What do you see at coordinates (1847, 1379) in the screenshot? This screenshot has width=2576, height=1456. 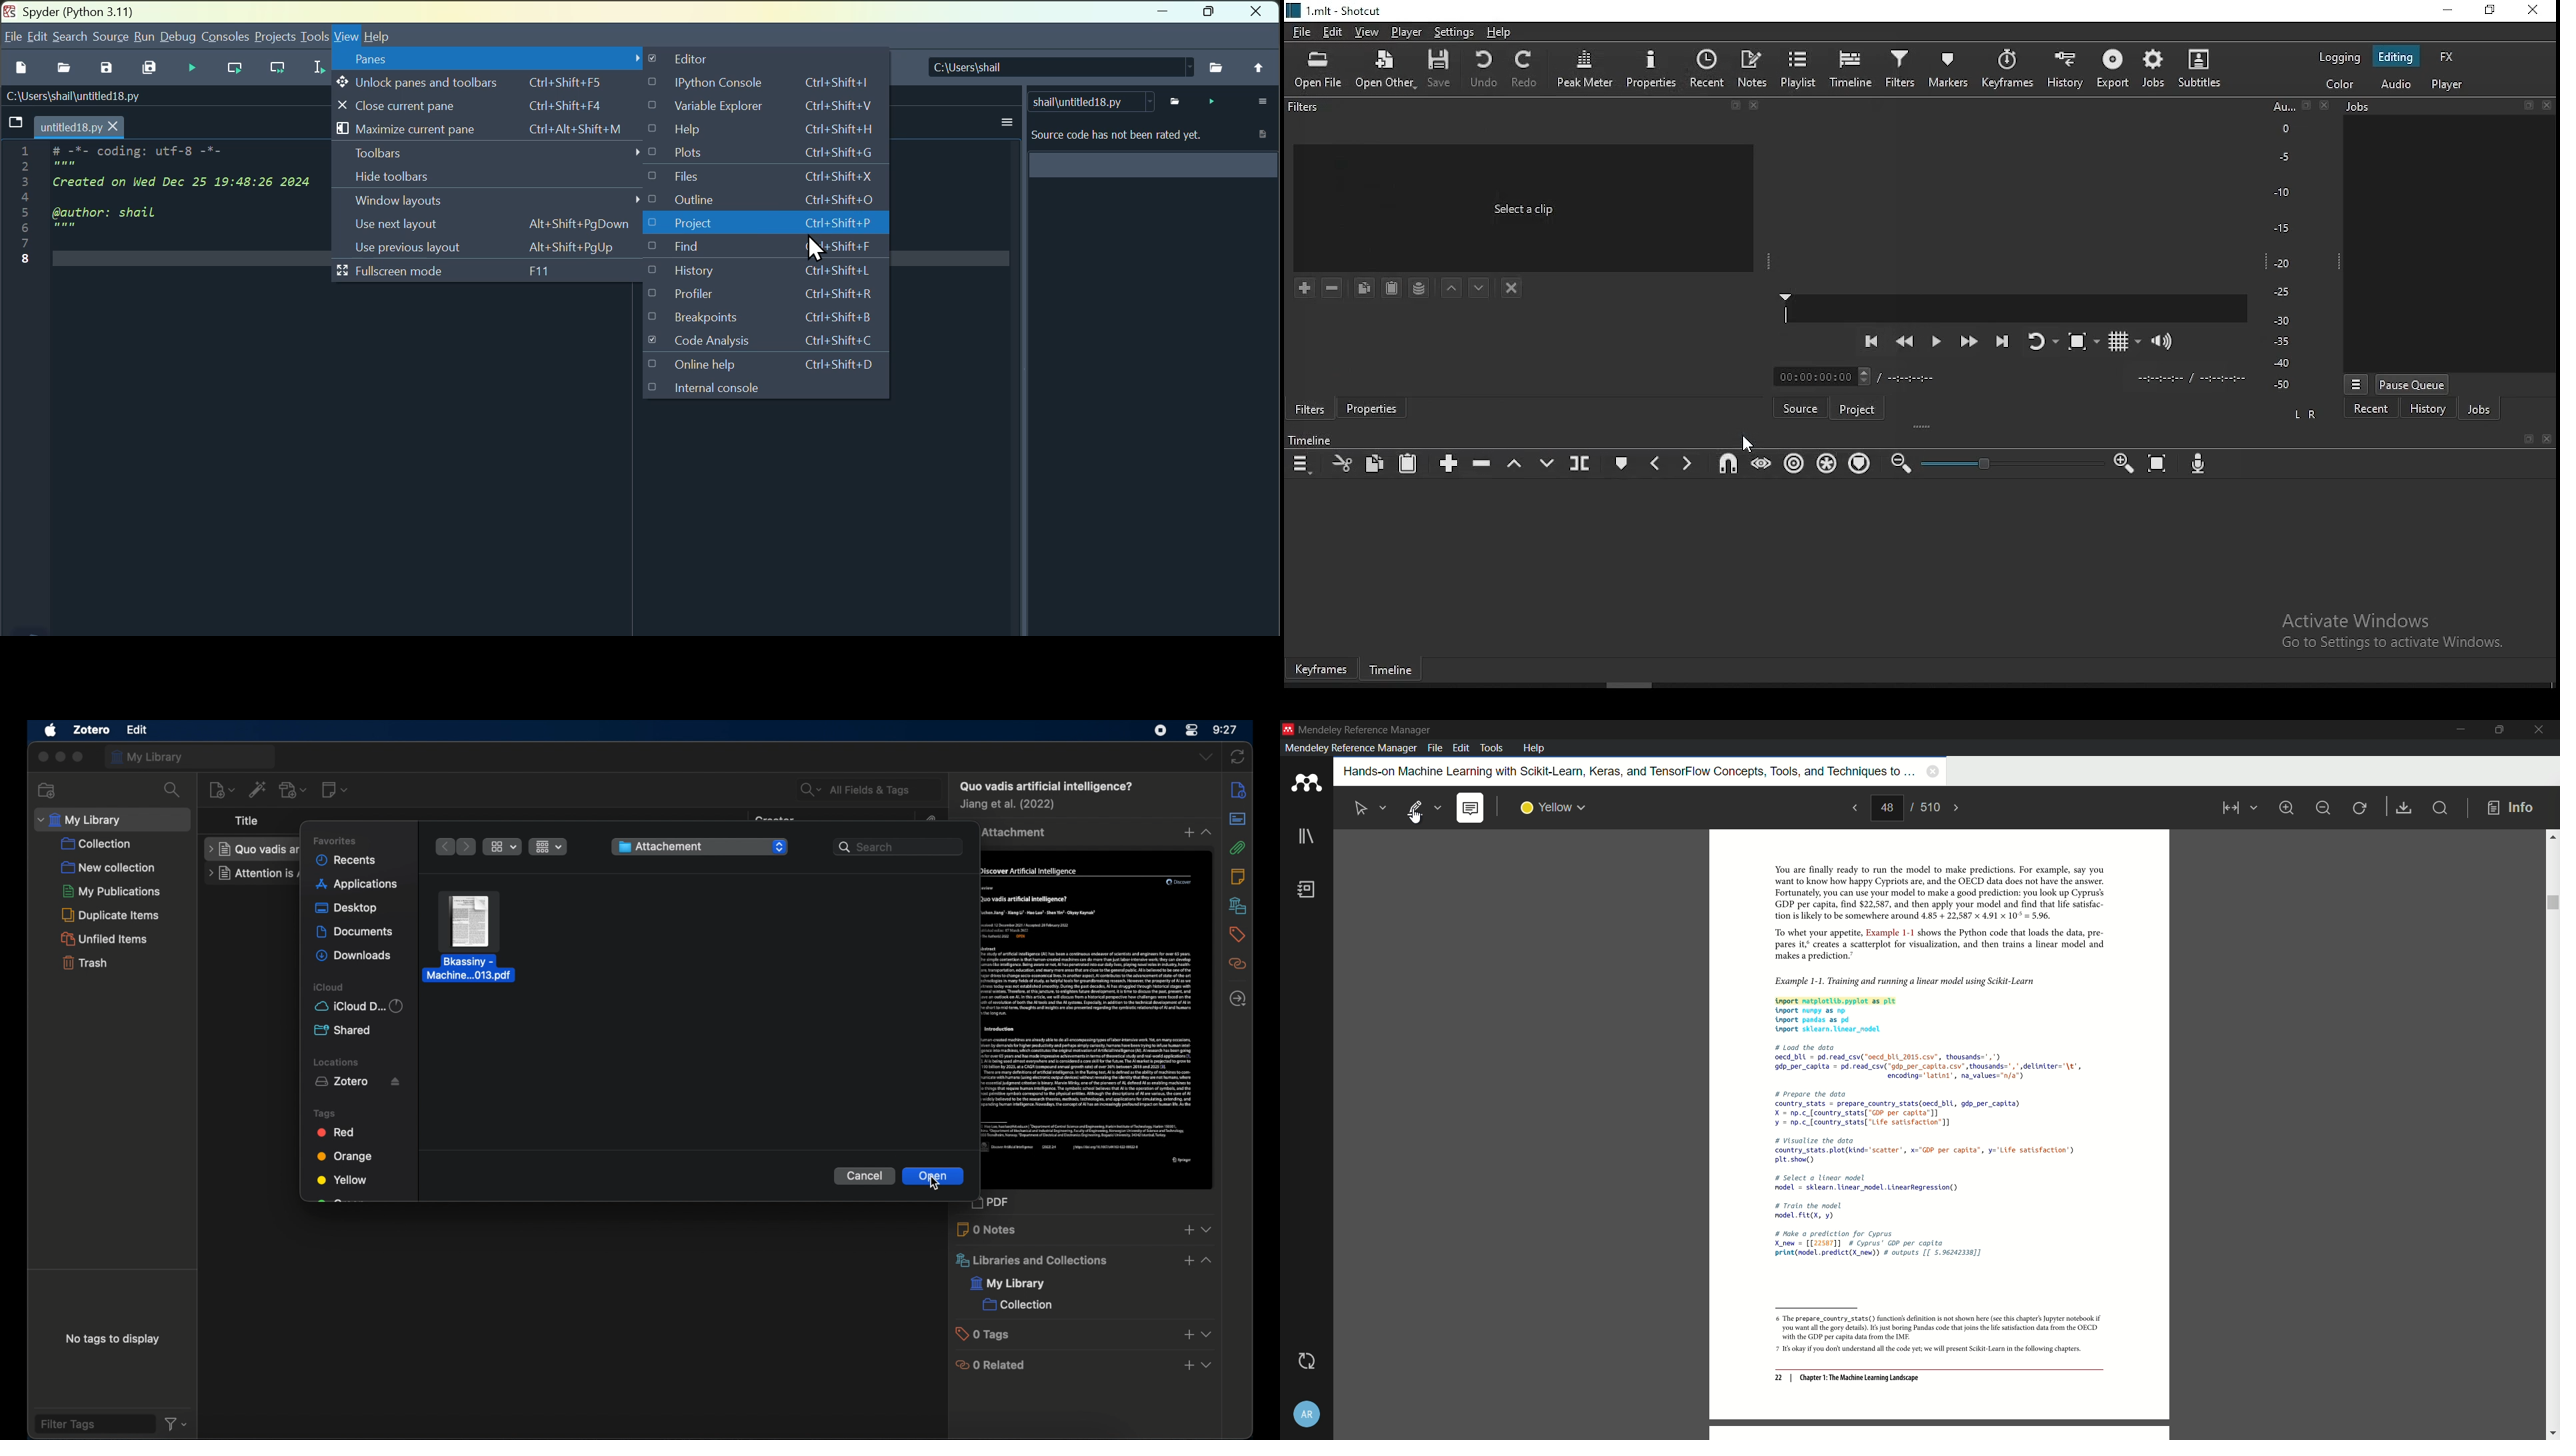 I see `22 | Chapter 1: The Machine Learning Landscape` at bounding box center [1847, 1379].